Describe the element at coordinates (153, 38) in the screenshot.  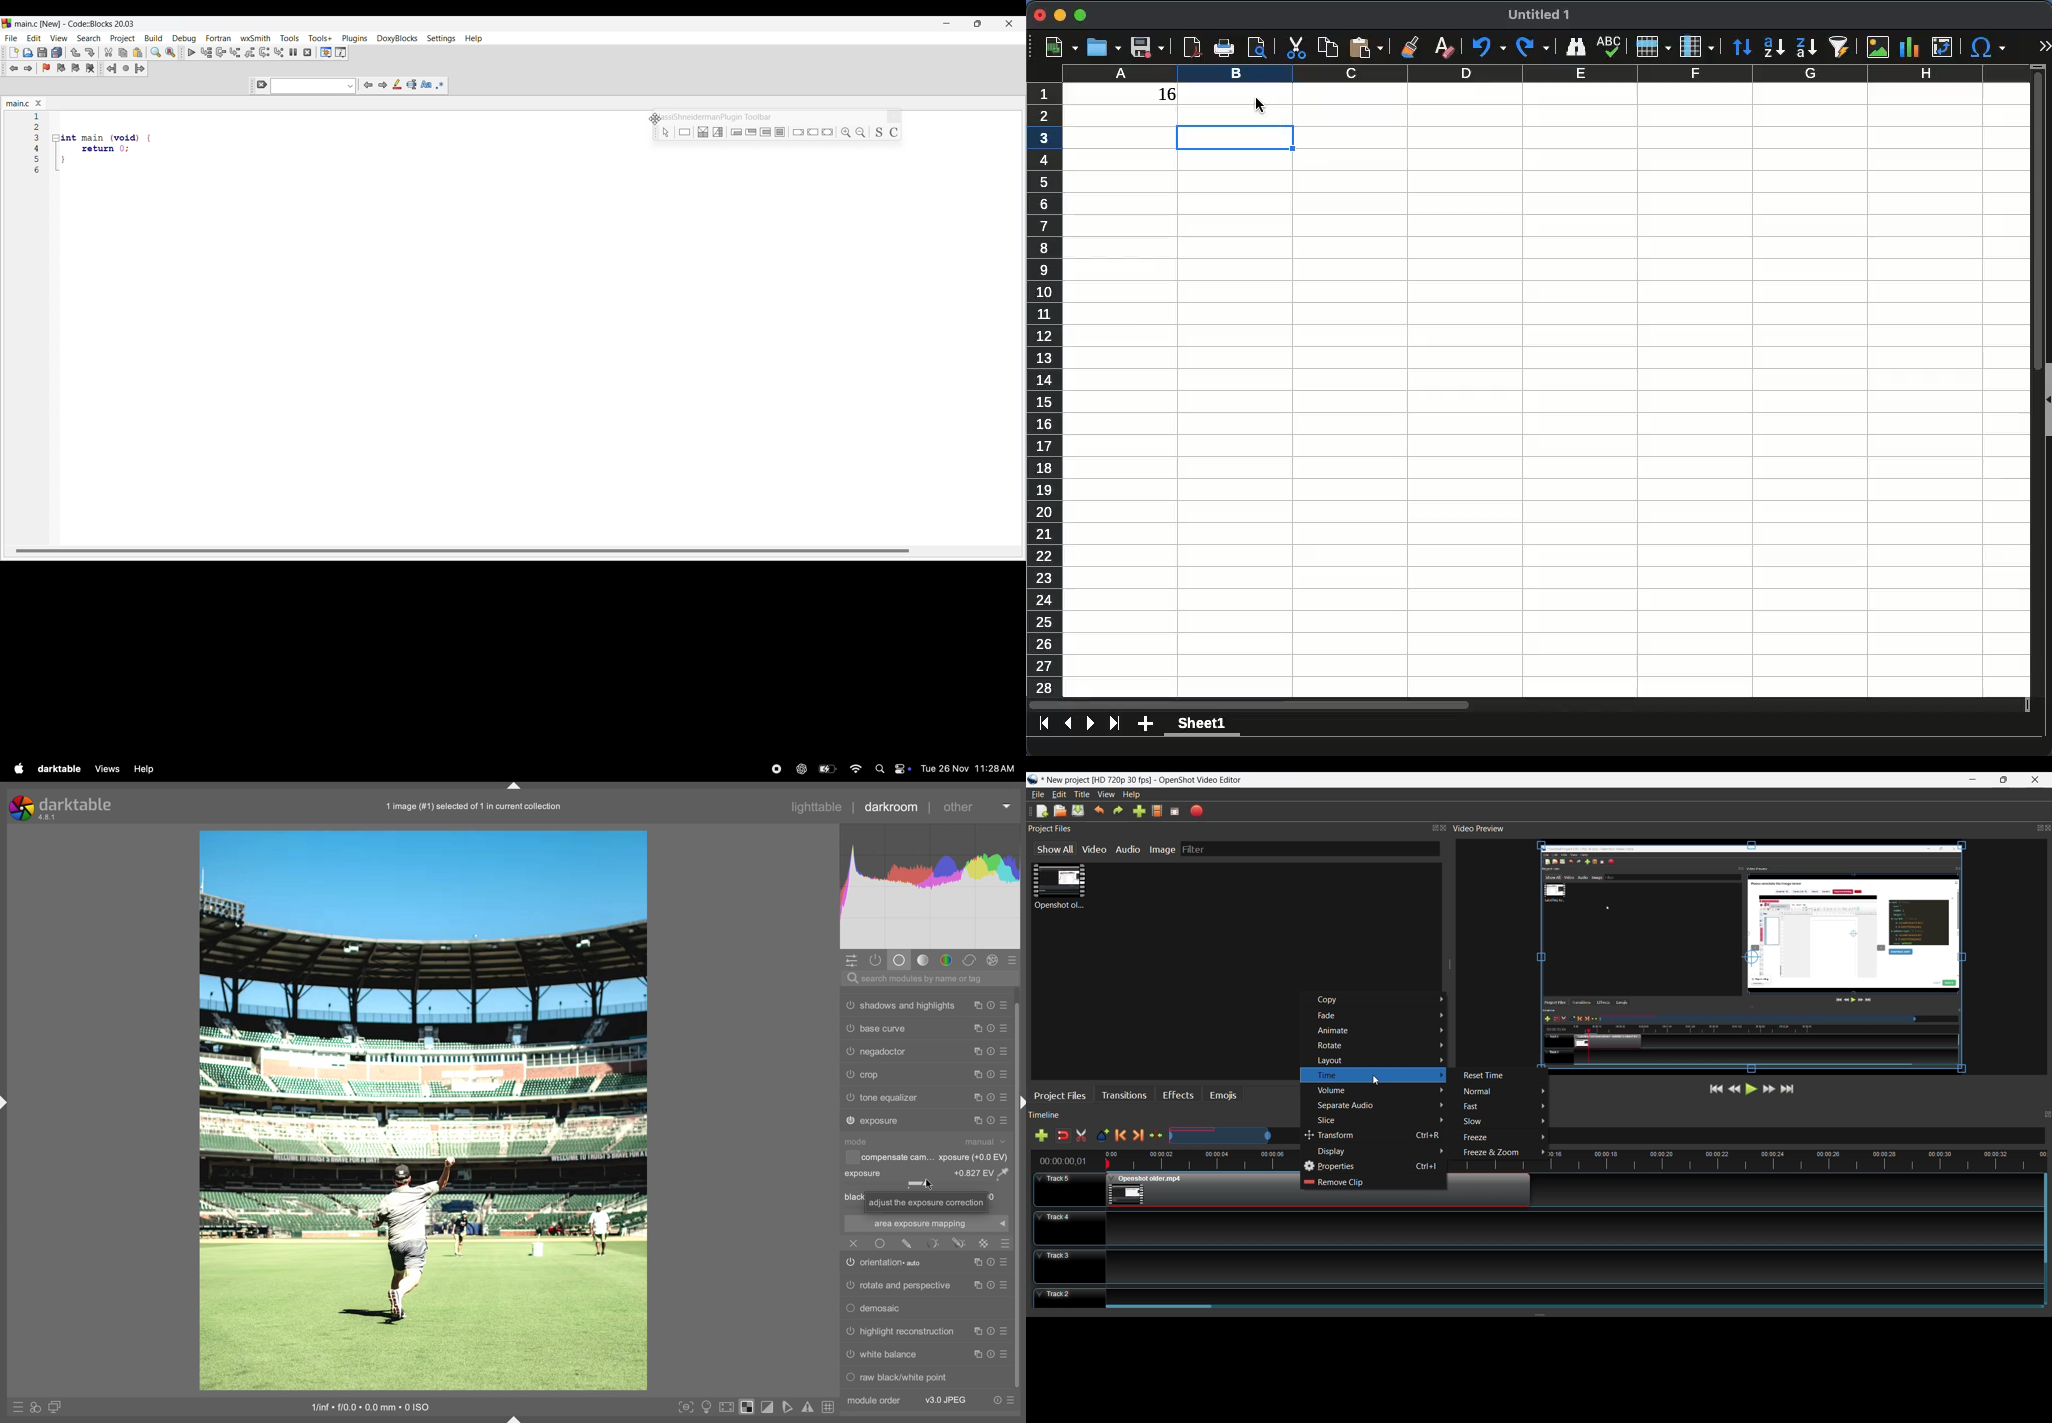
I see `Build menu` at that location.